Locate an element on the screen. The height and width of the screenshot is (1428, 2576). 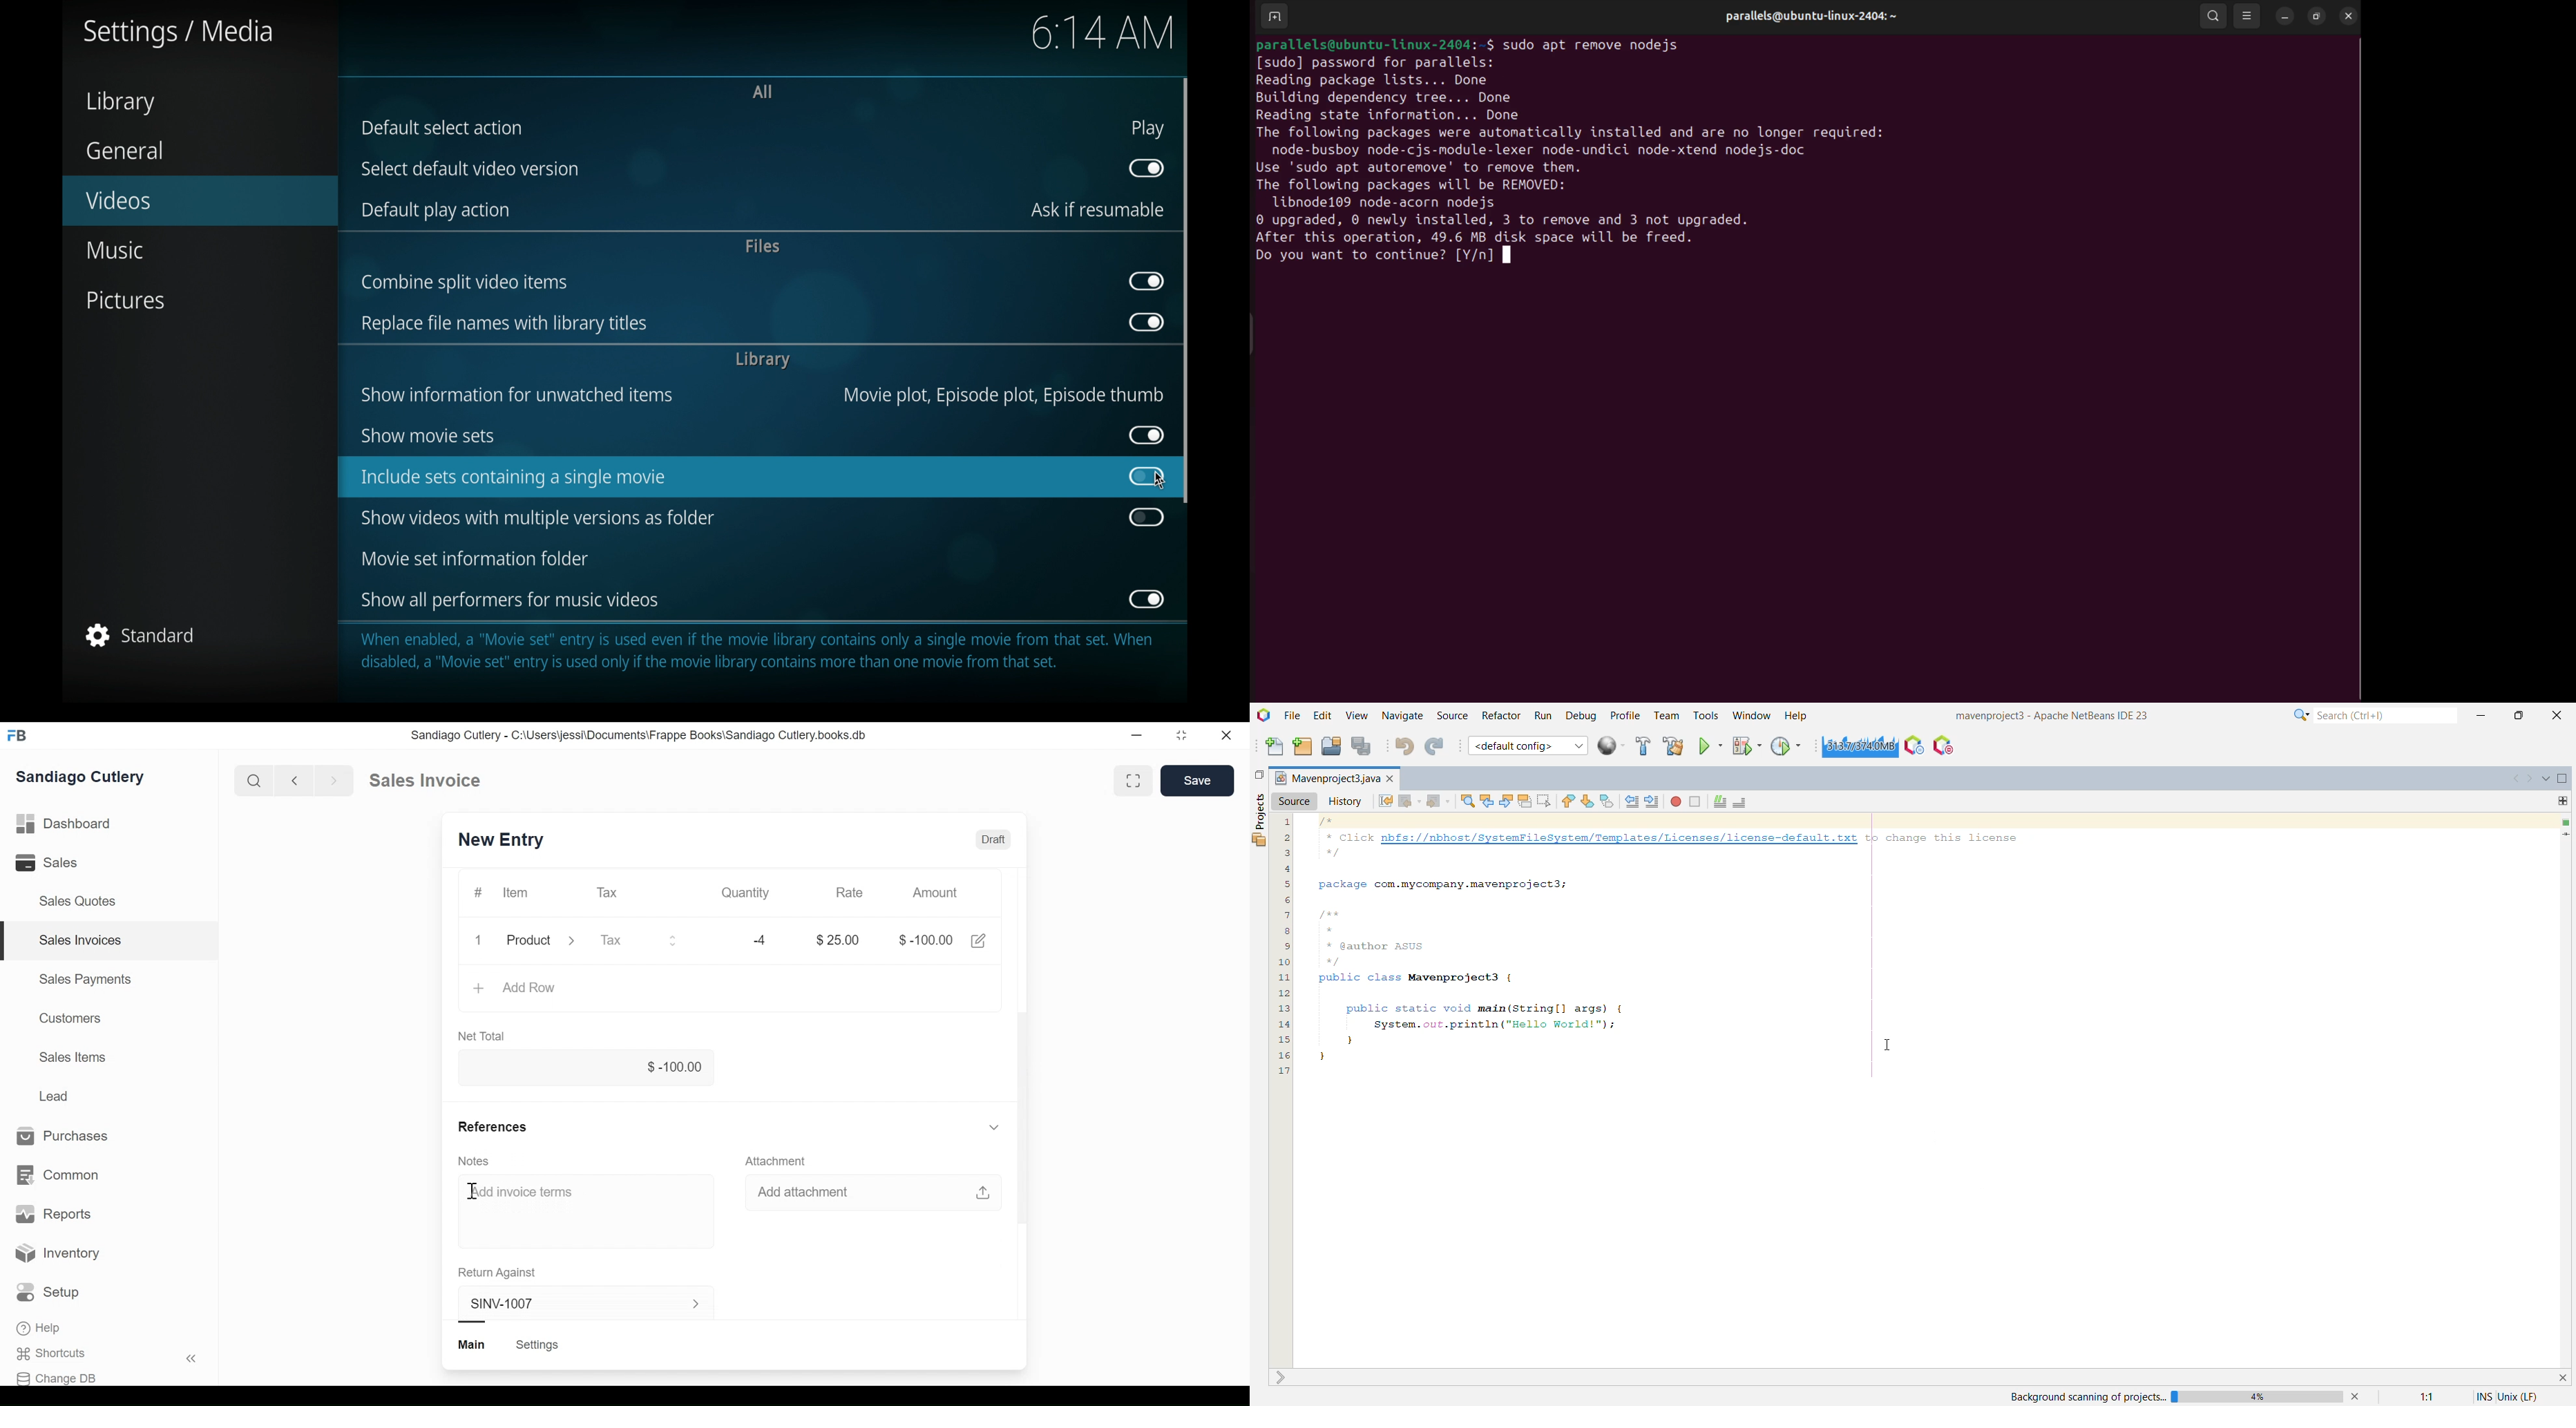
show movie sets is located at coordinates (428, 437).